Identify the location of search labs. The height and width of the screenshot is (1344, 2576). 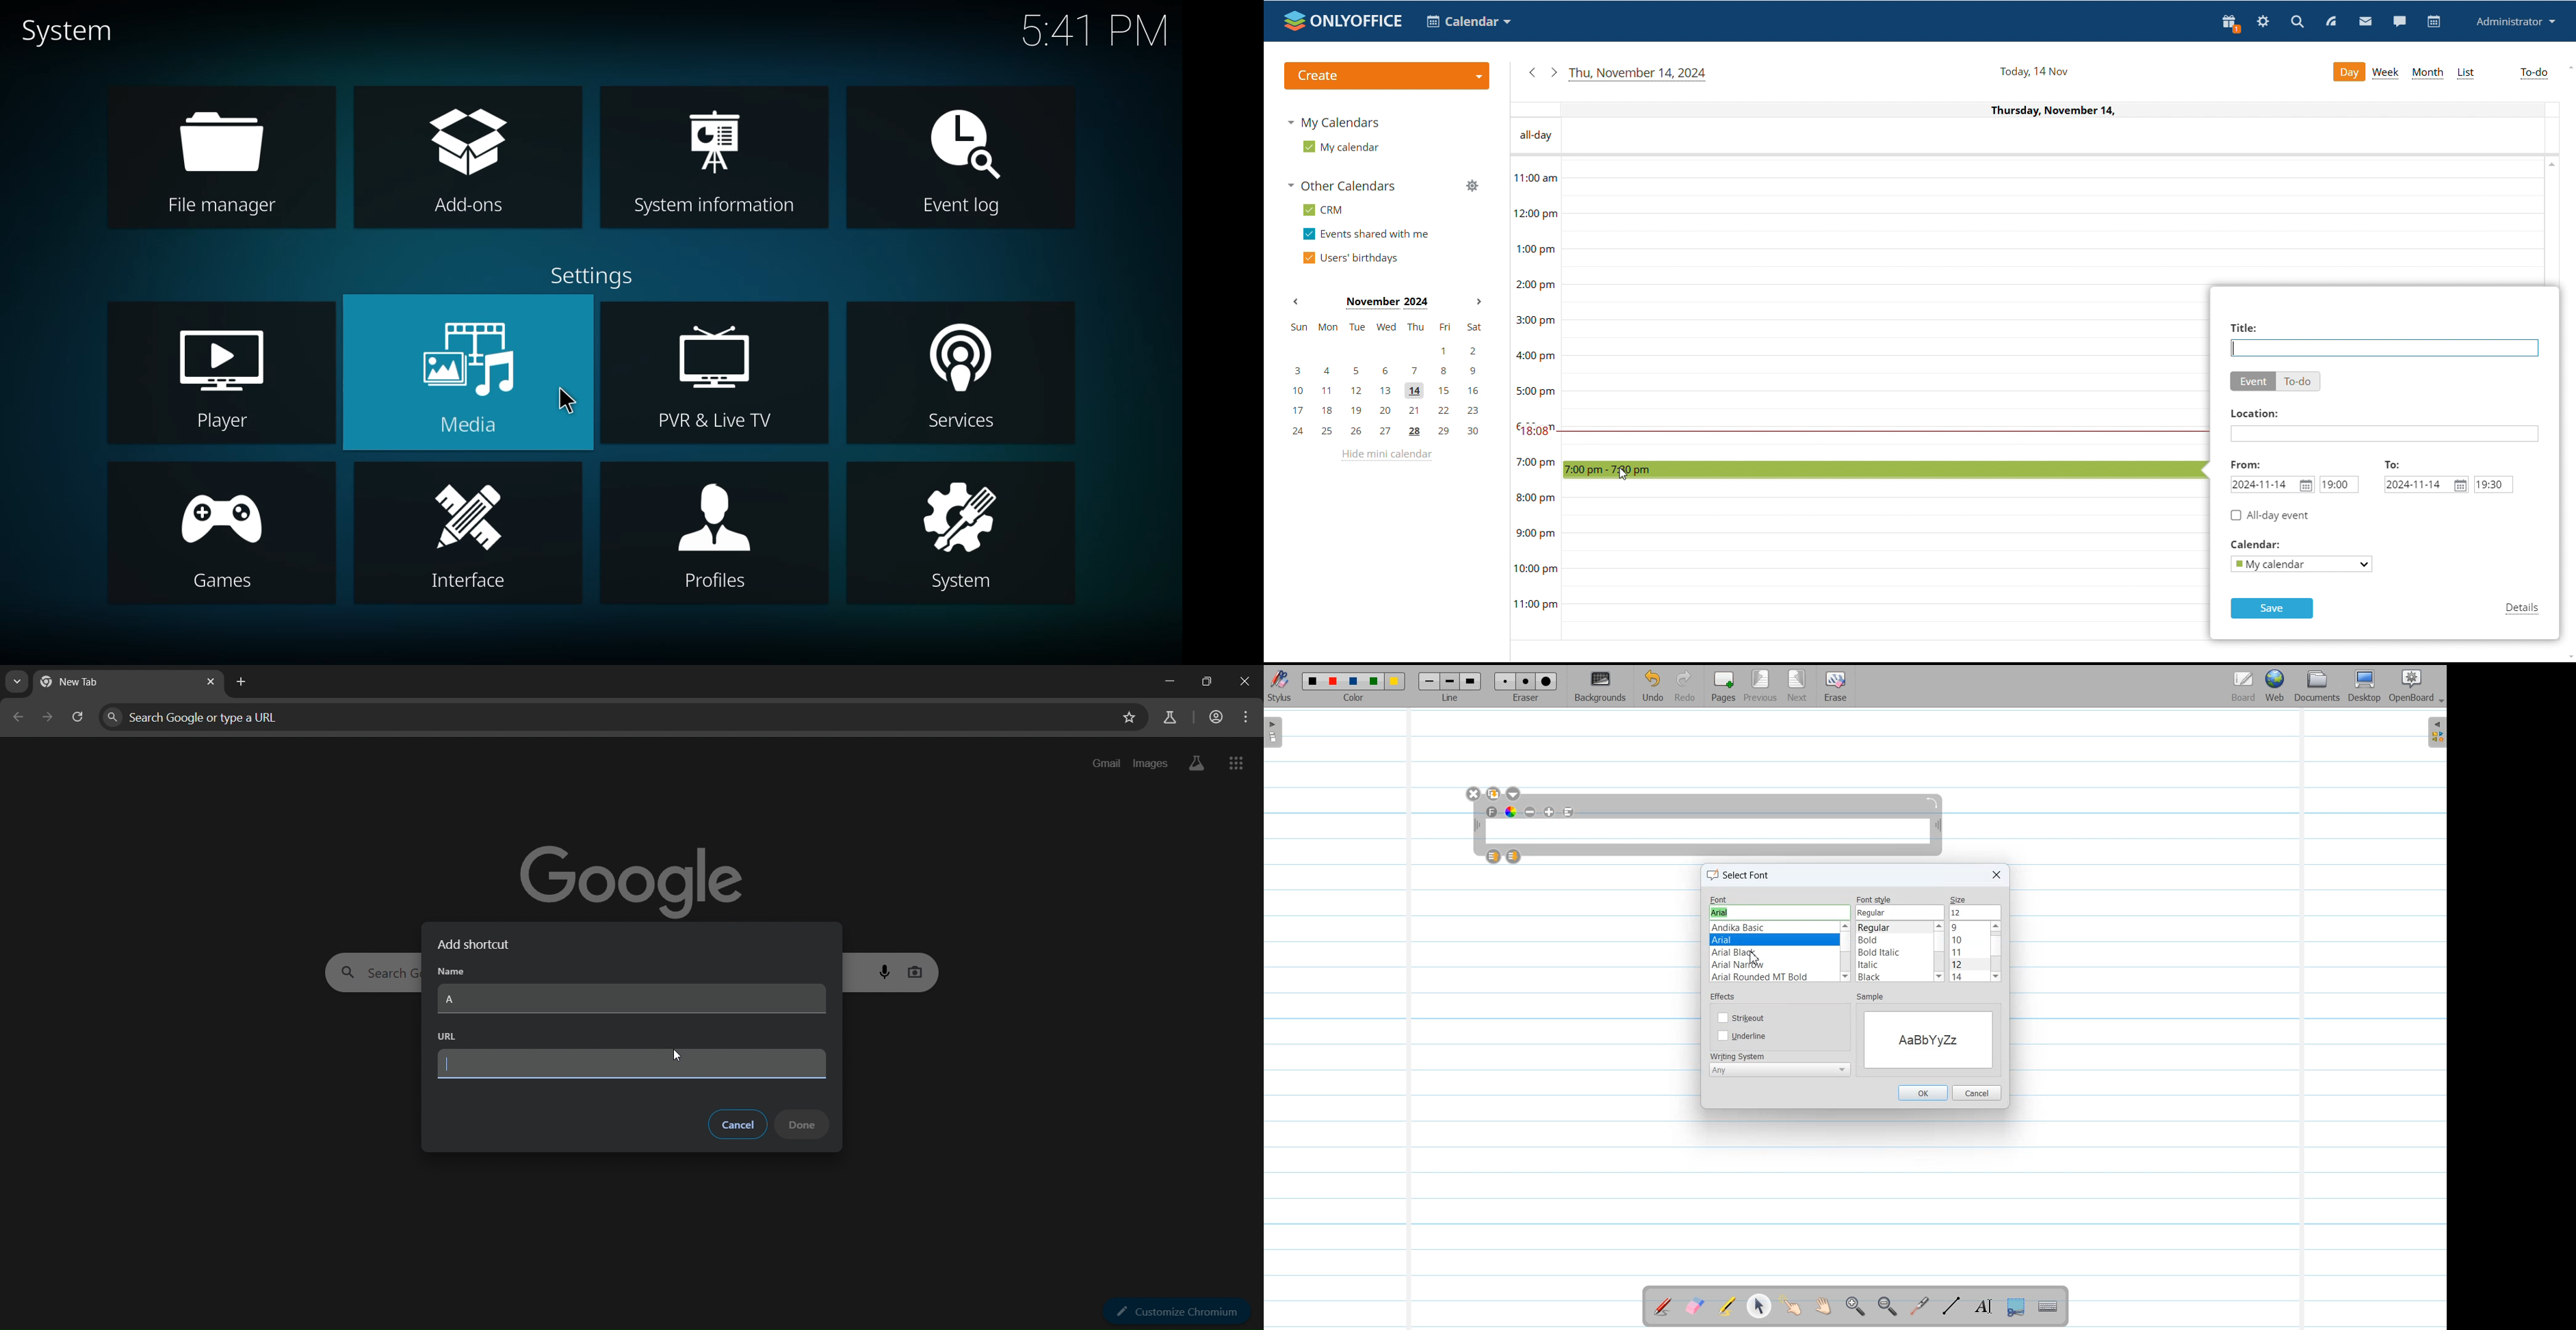
(1169, 717).